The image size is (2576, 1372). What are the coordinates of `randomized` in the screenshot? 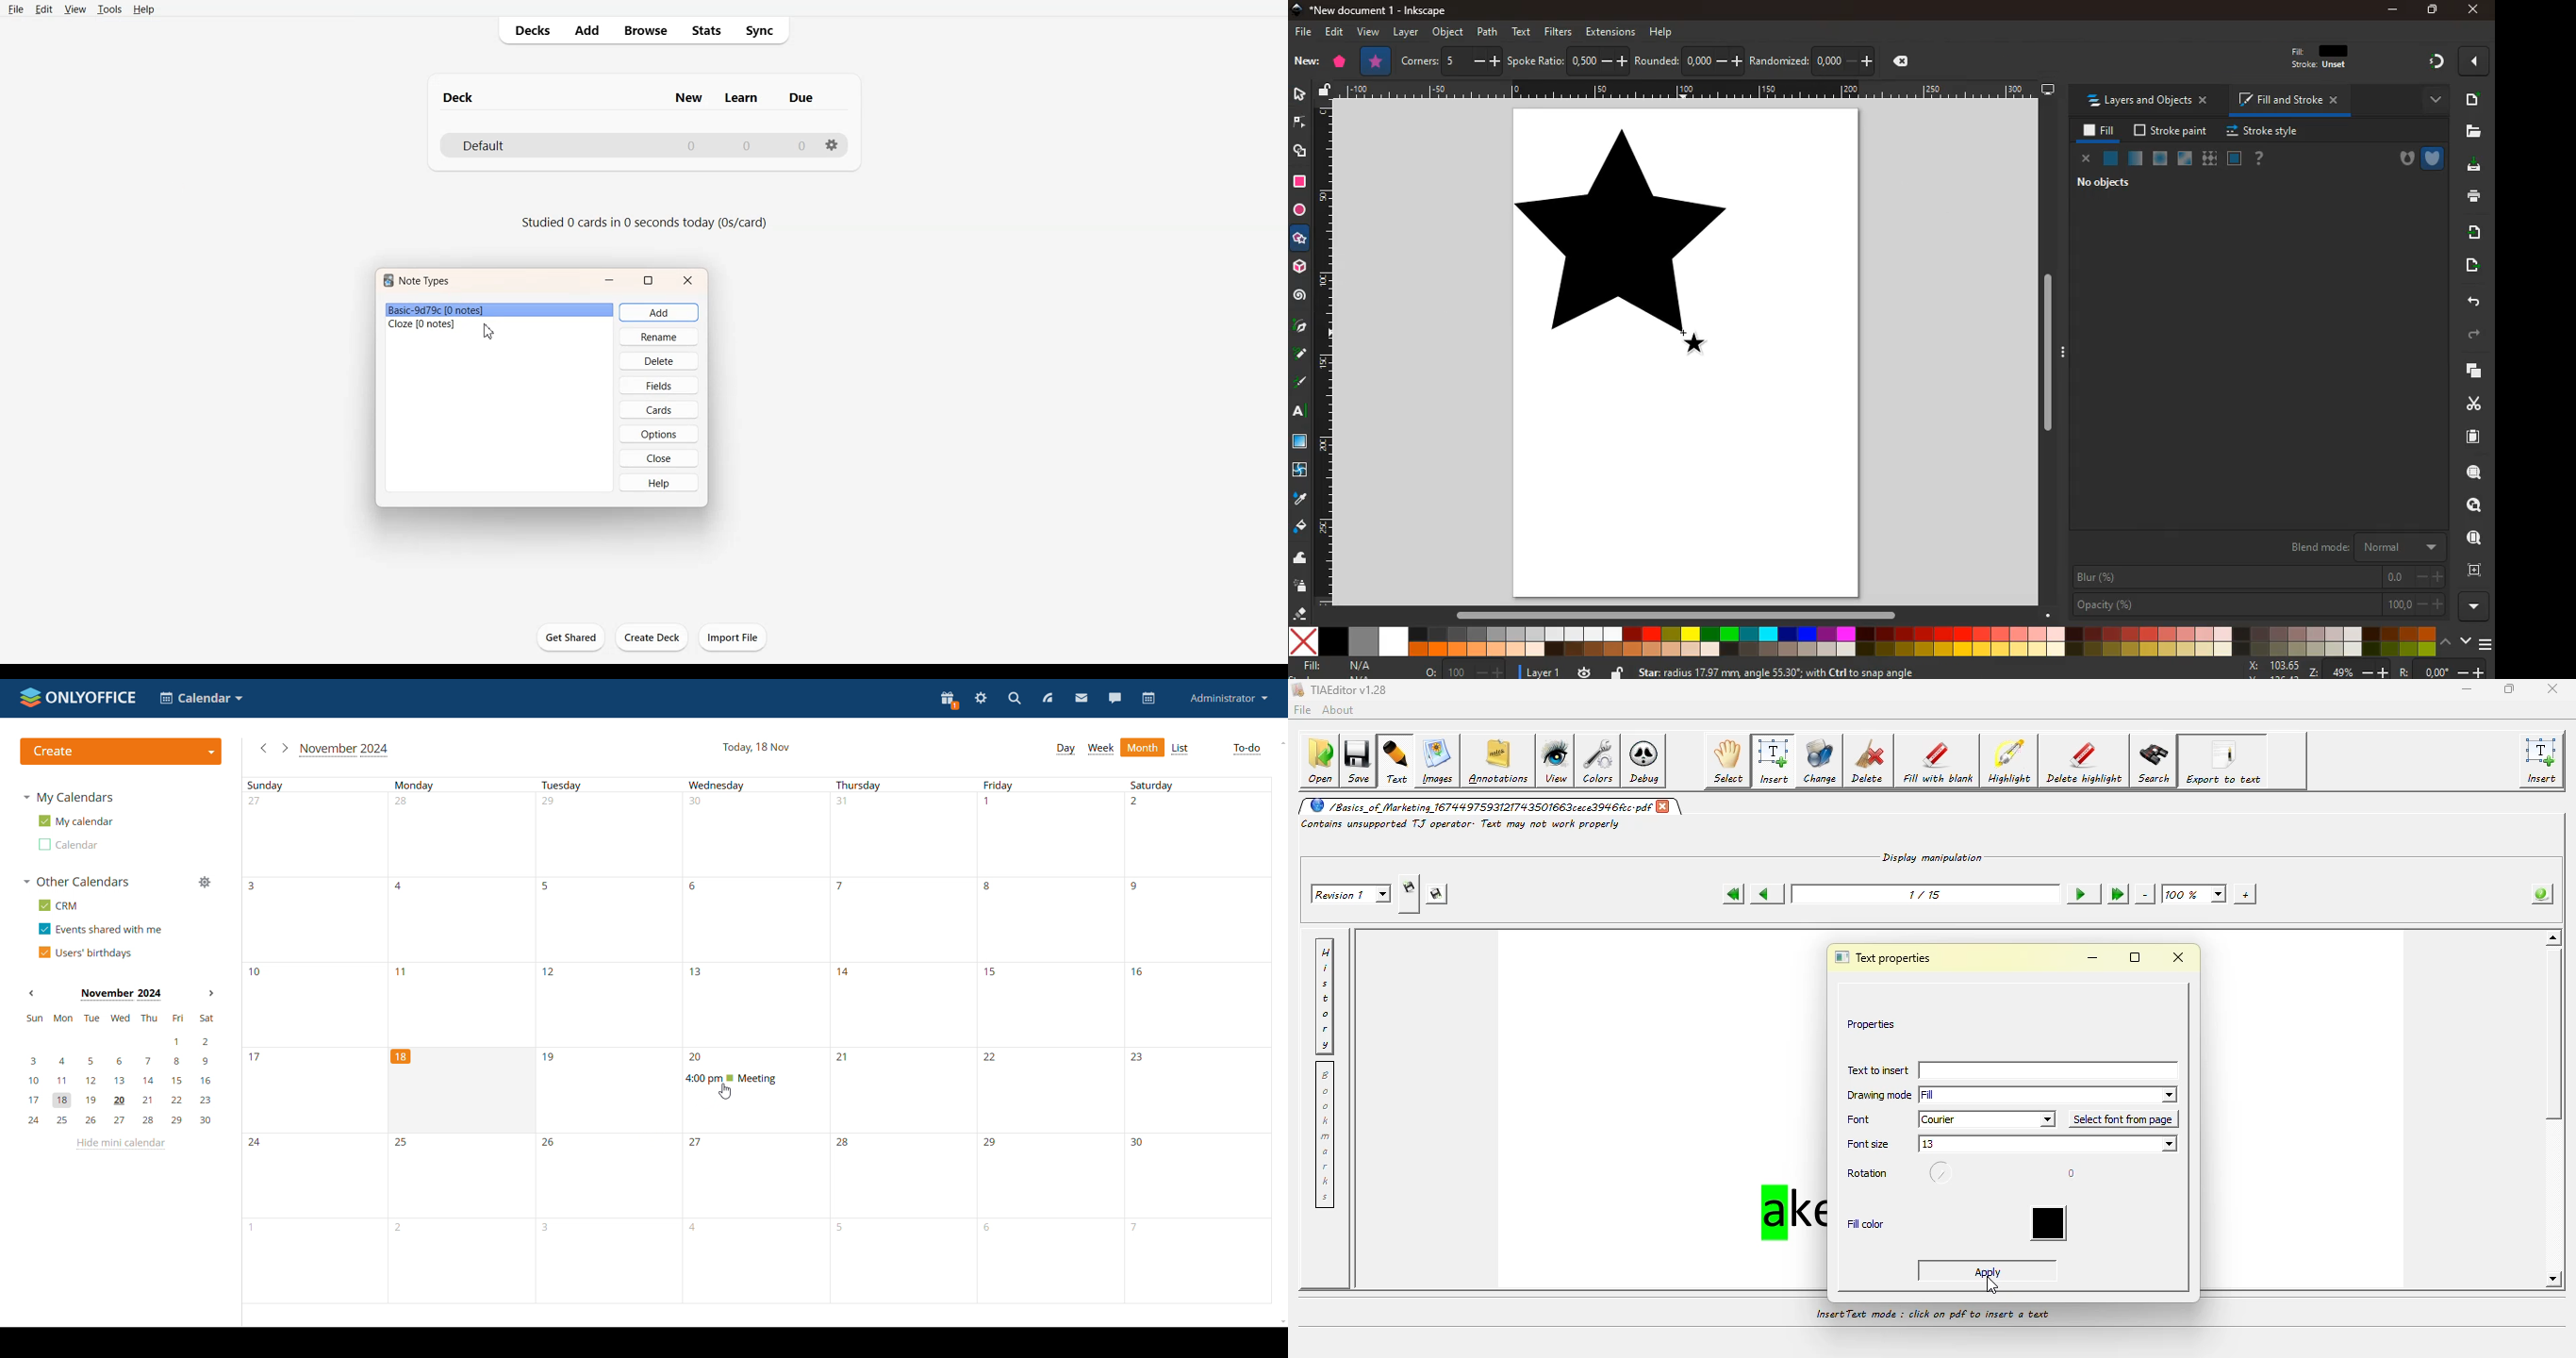 It's located at (1812, 59).